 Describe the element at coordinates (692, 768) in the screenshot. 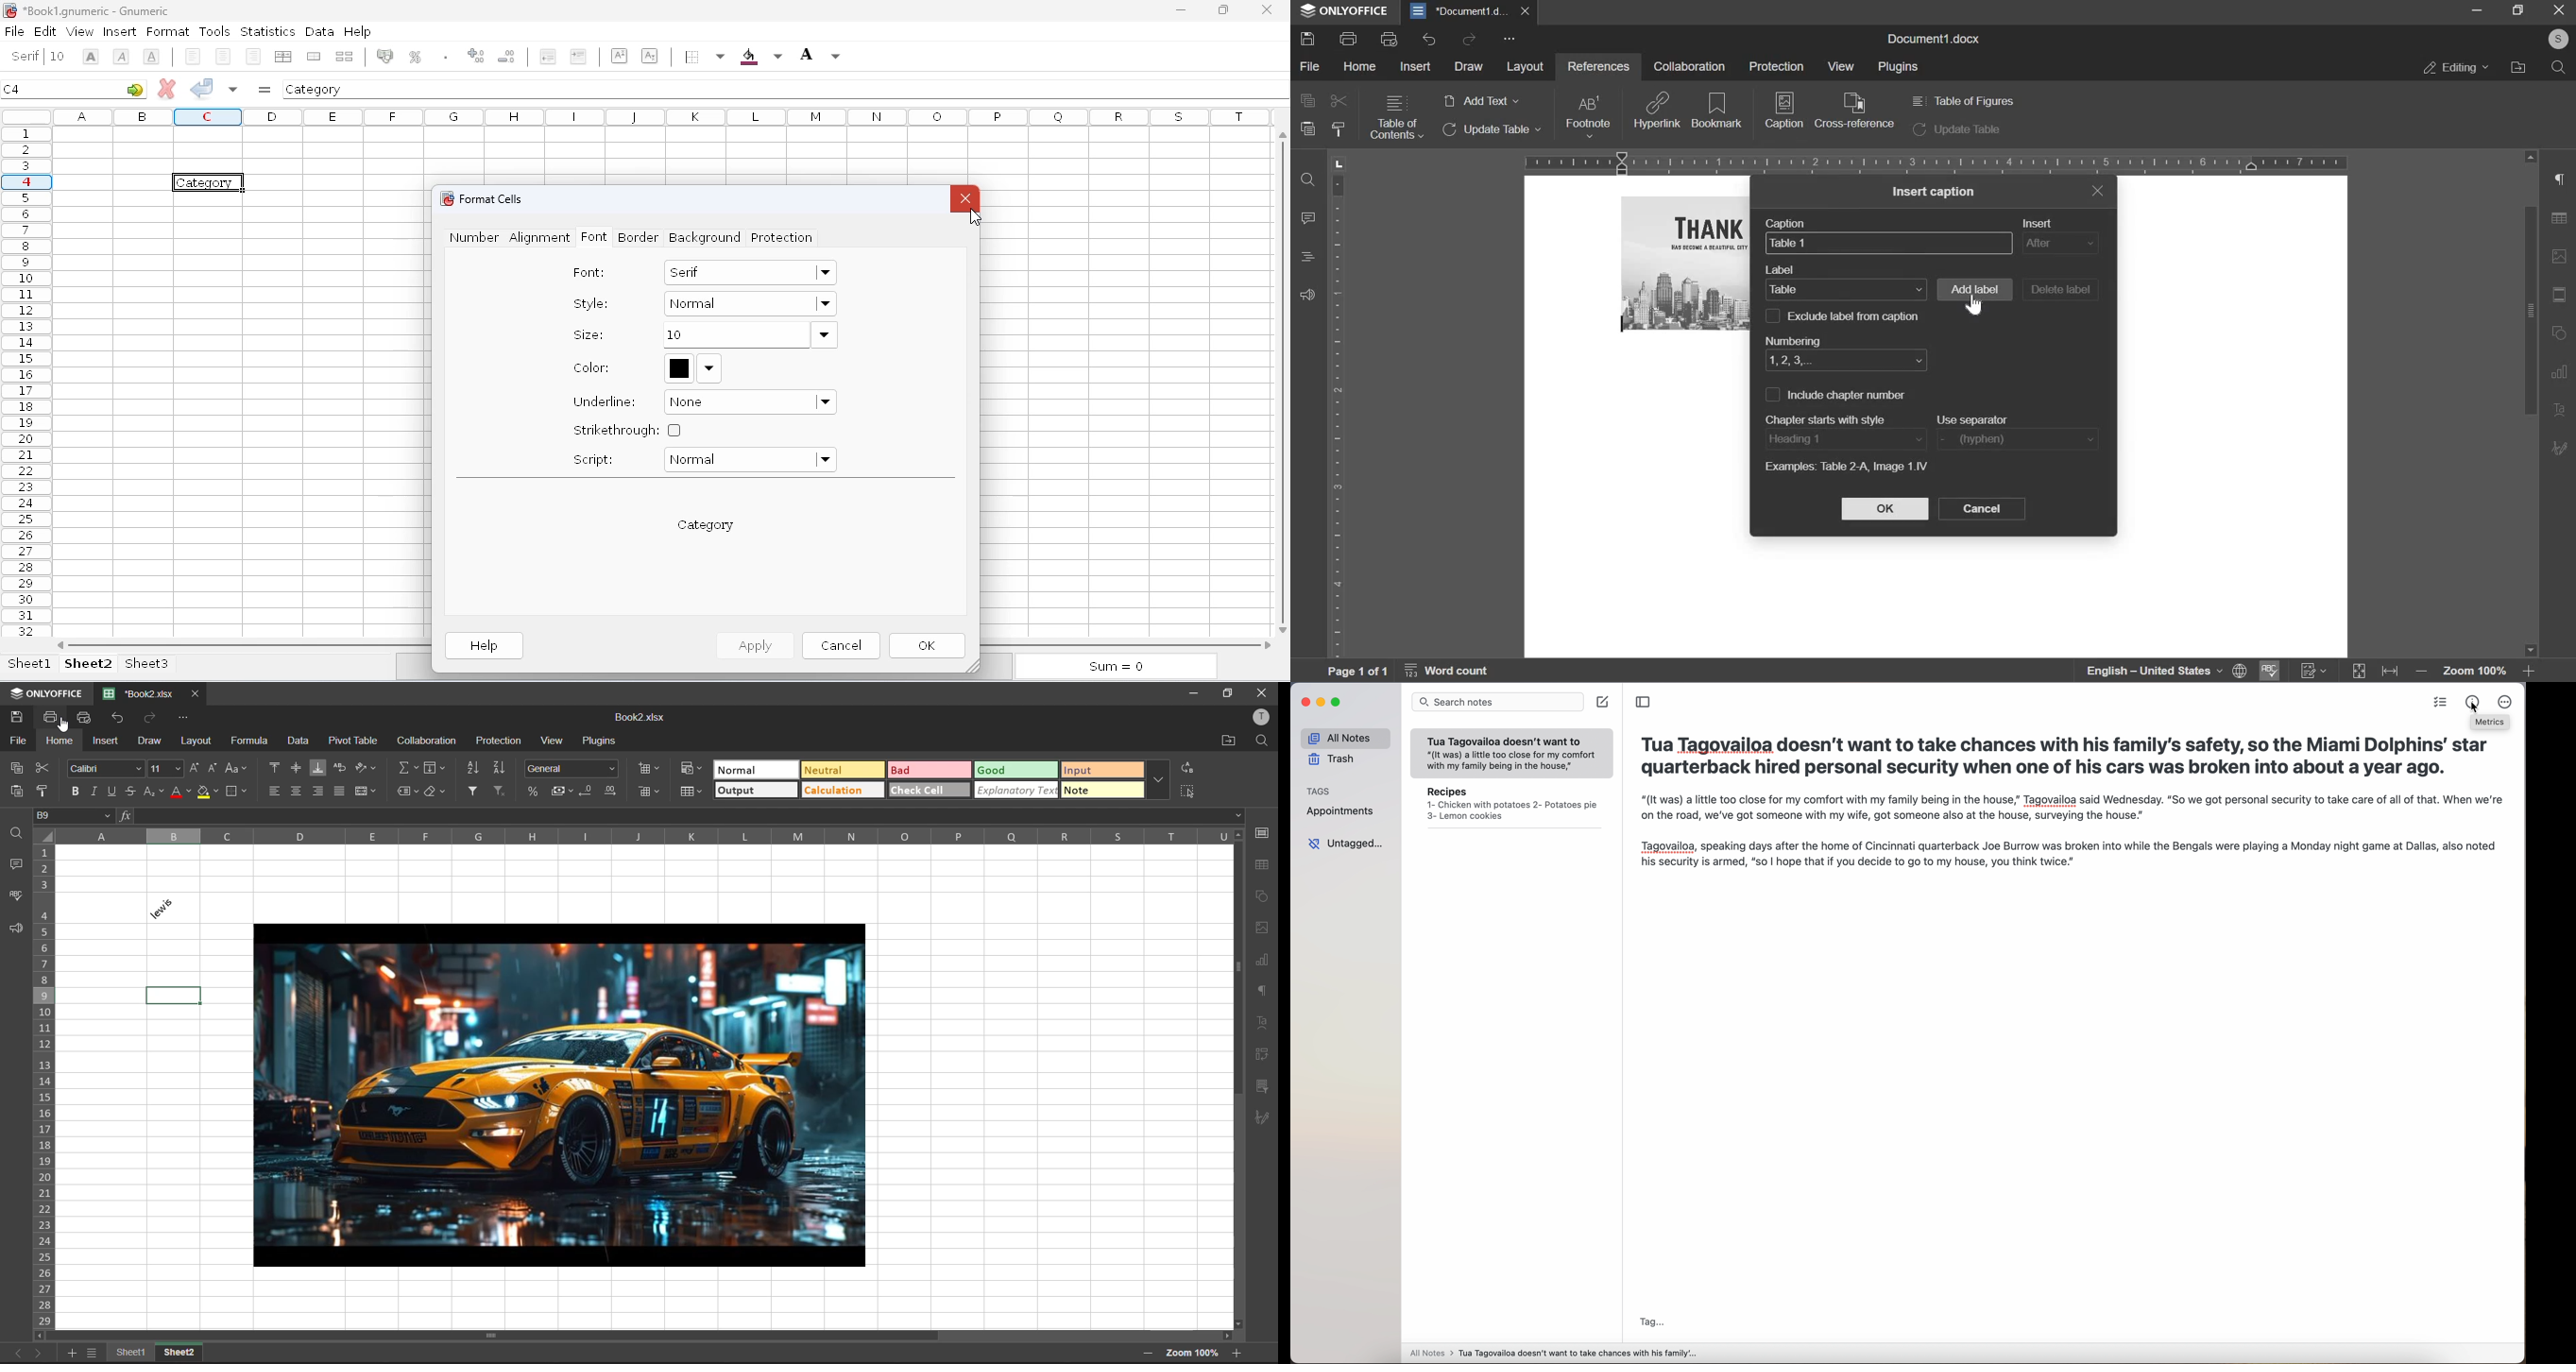

I see `conditional formatting` at that location.